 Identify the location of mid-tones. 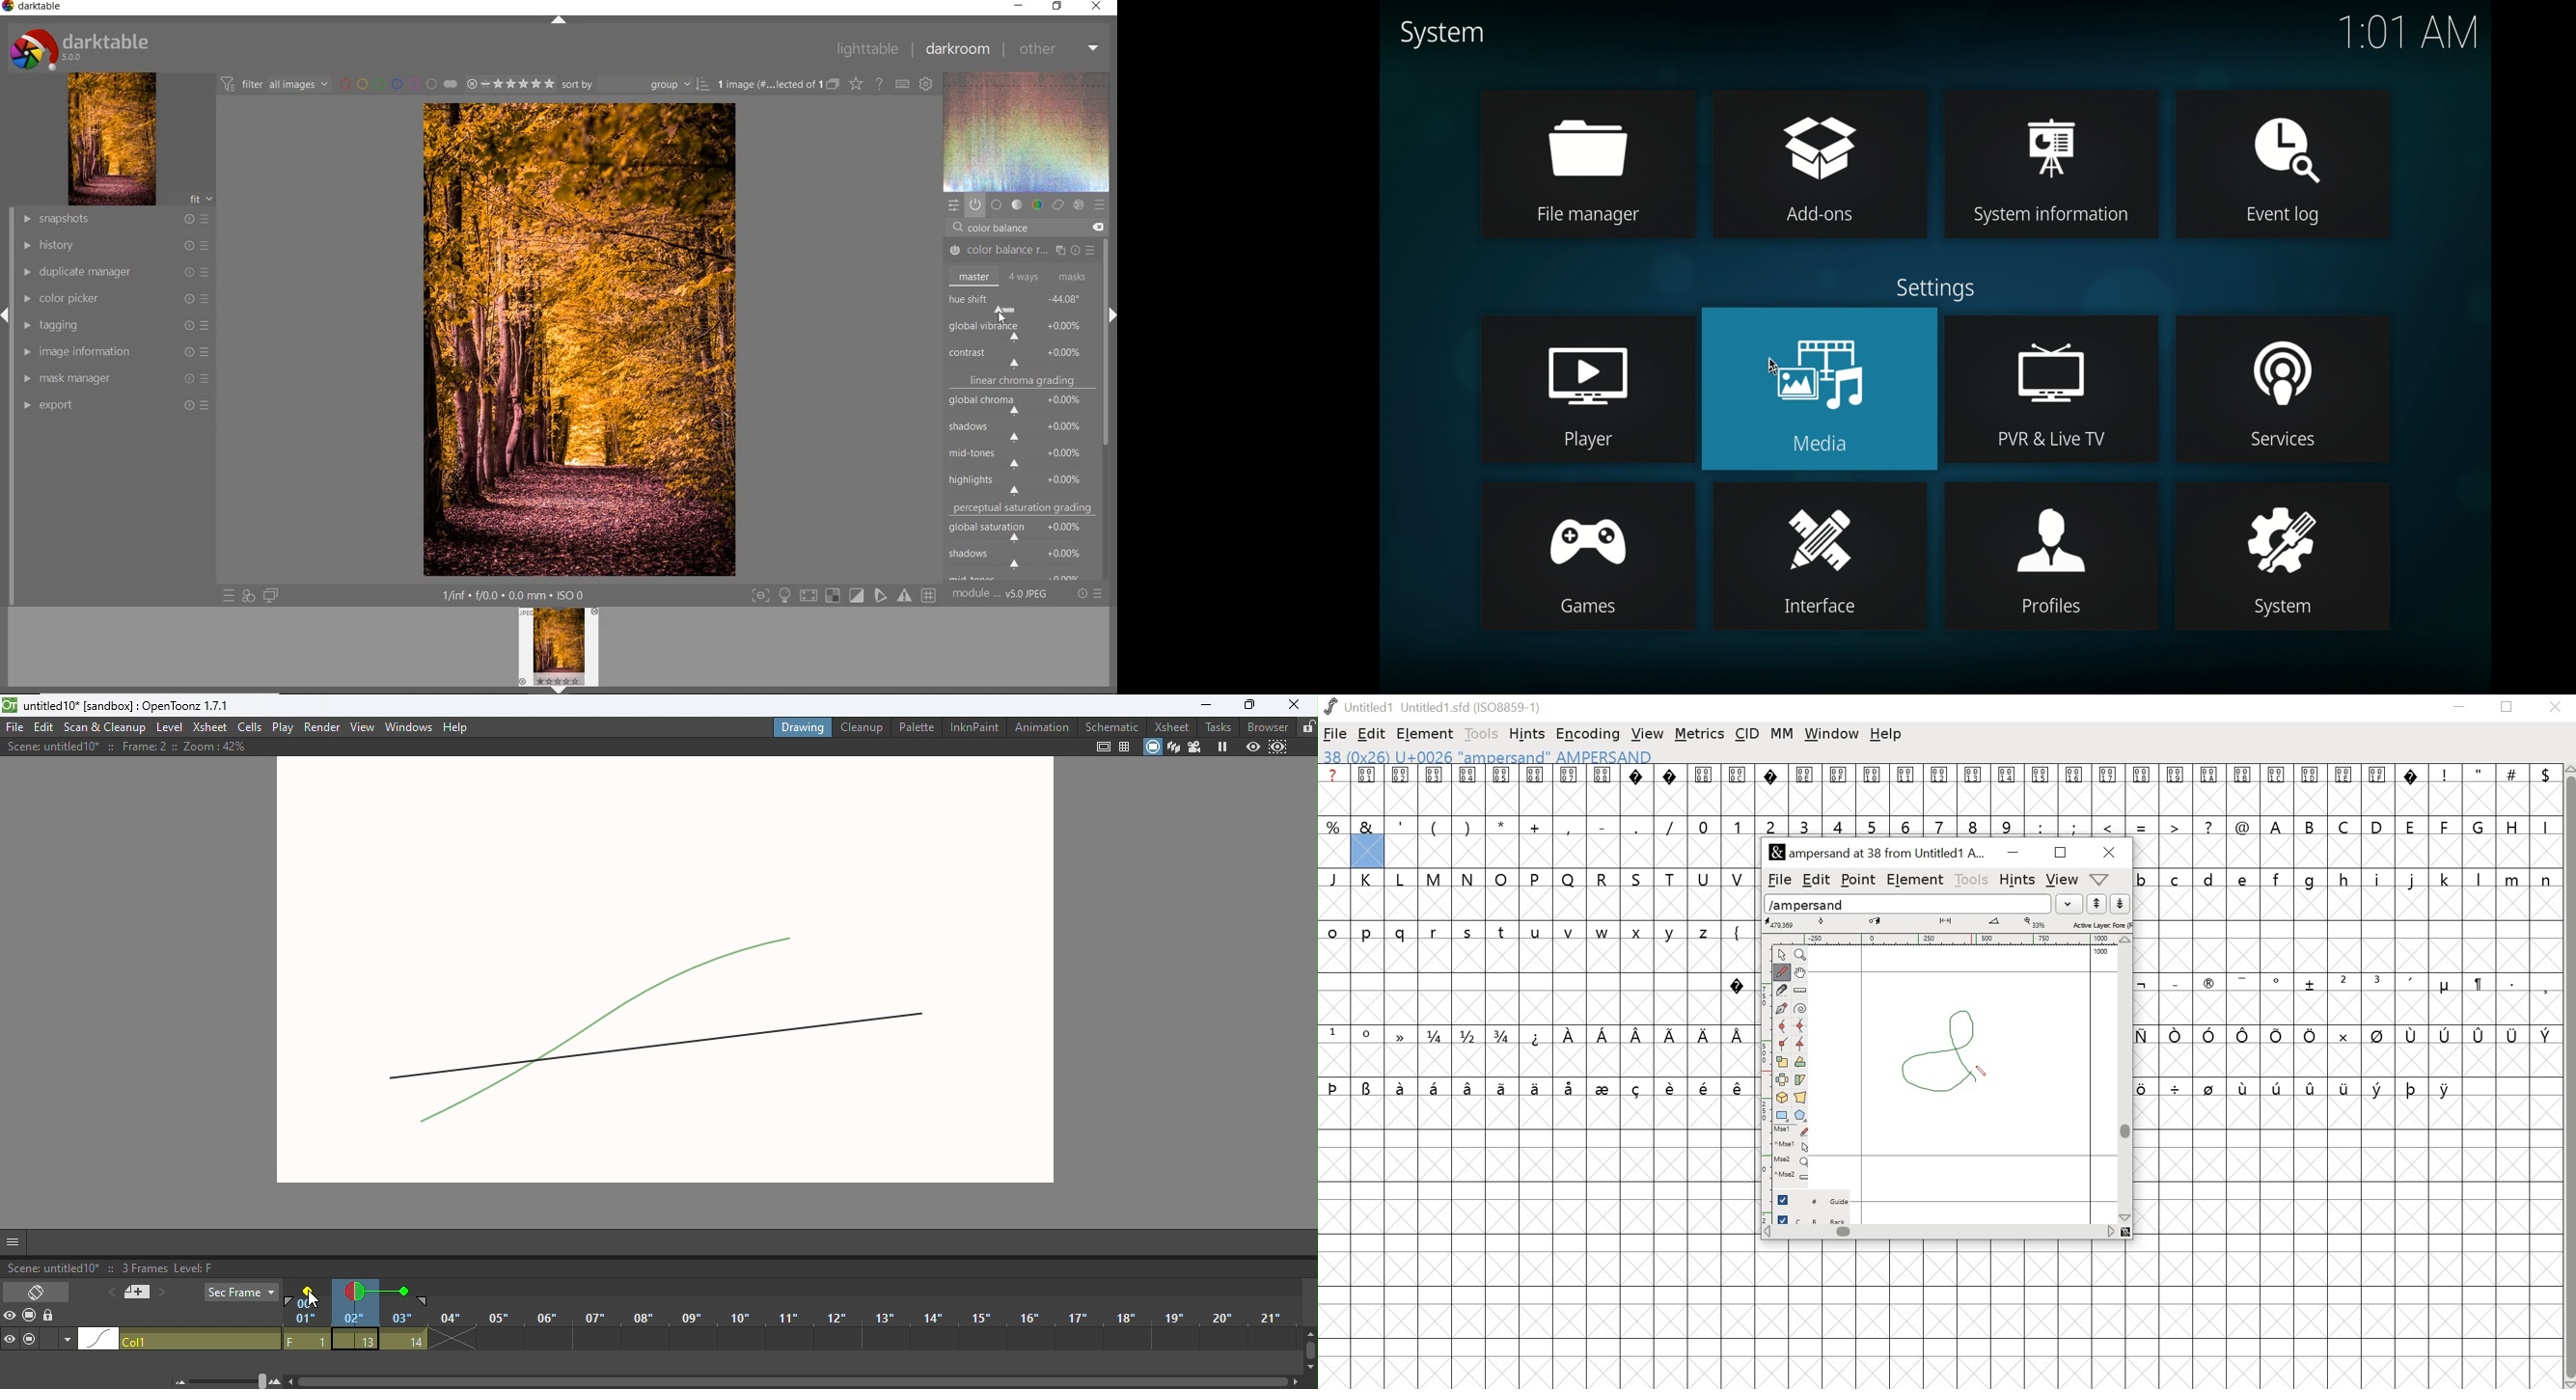
(1019, 456).